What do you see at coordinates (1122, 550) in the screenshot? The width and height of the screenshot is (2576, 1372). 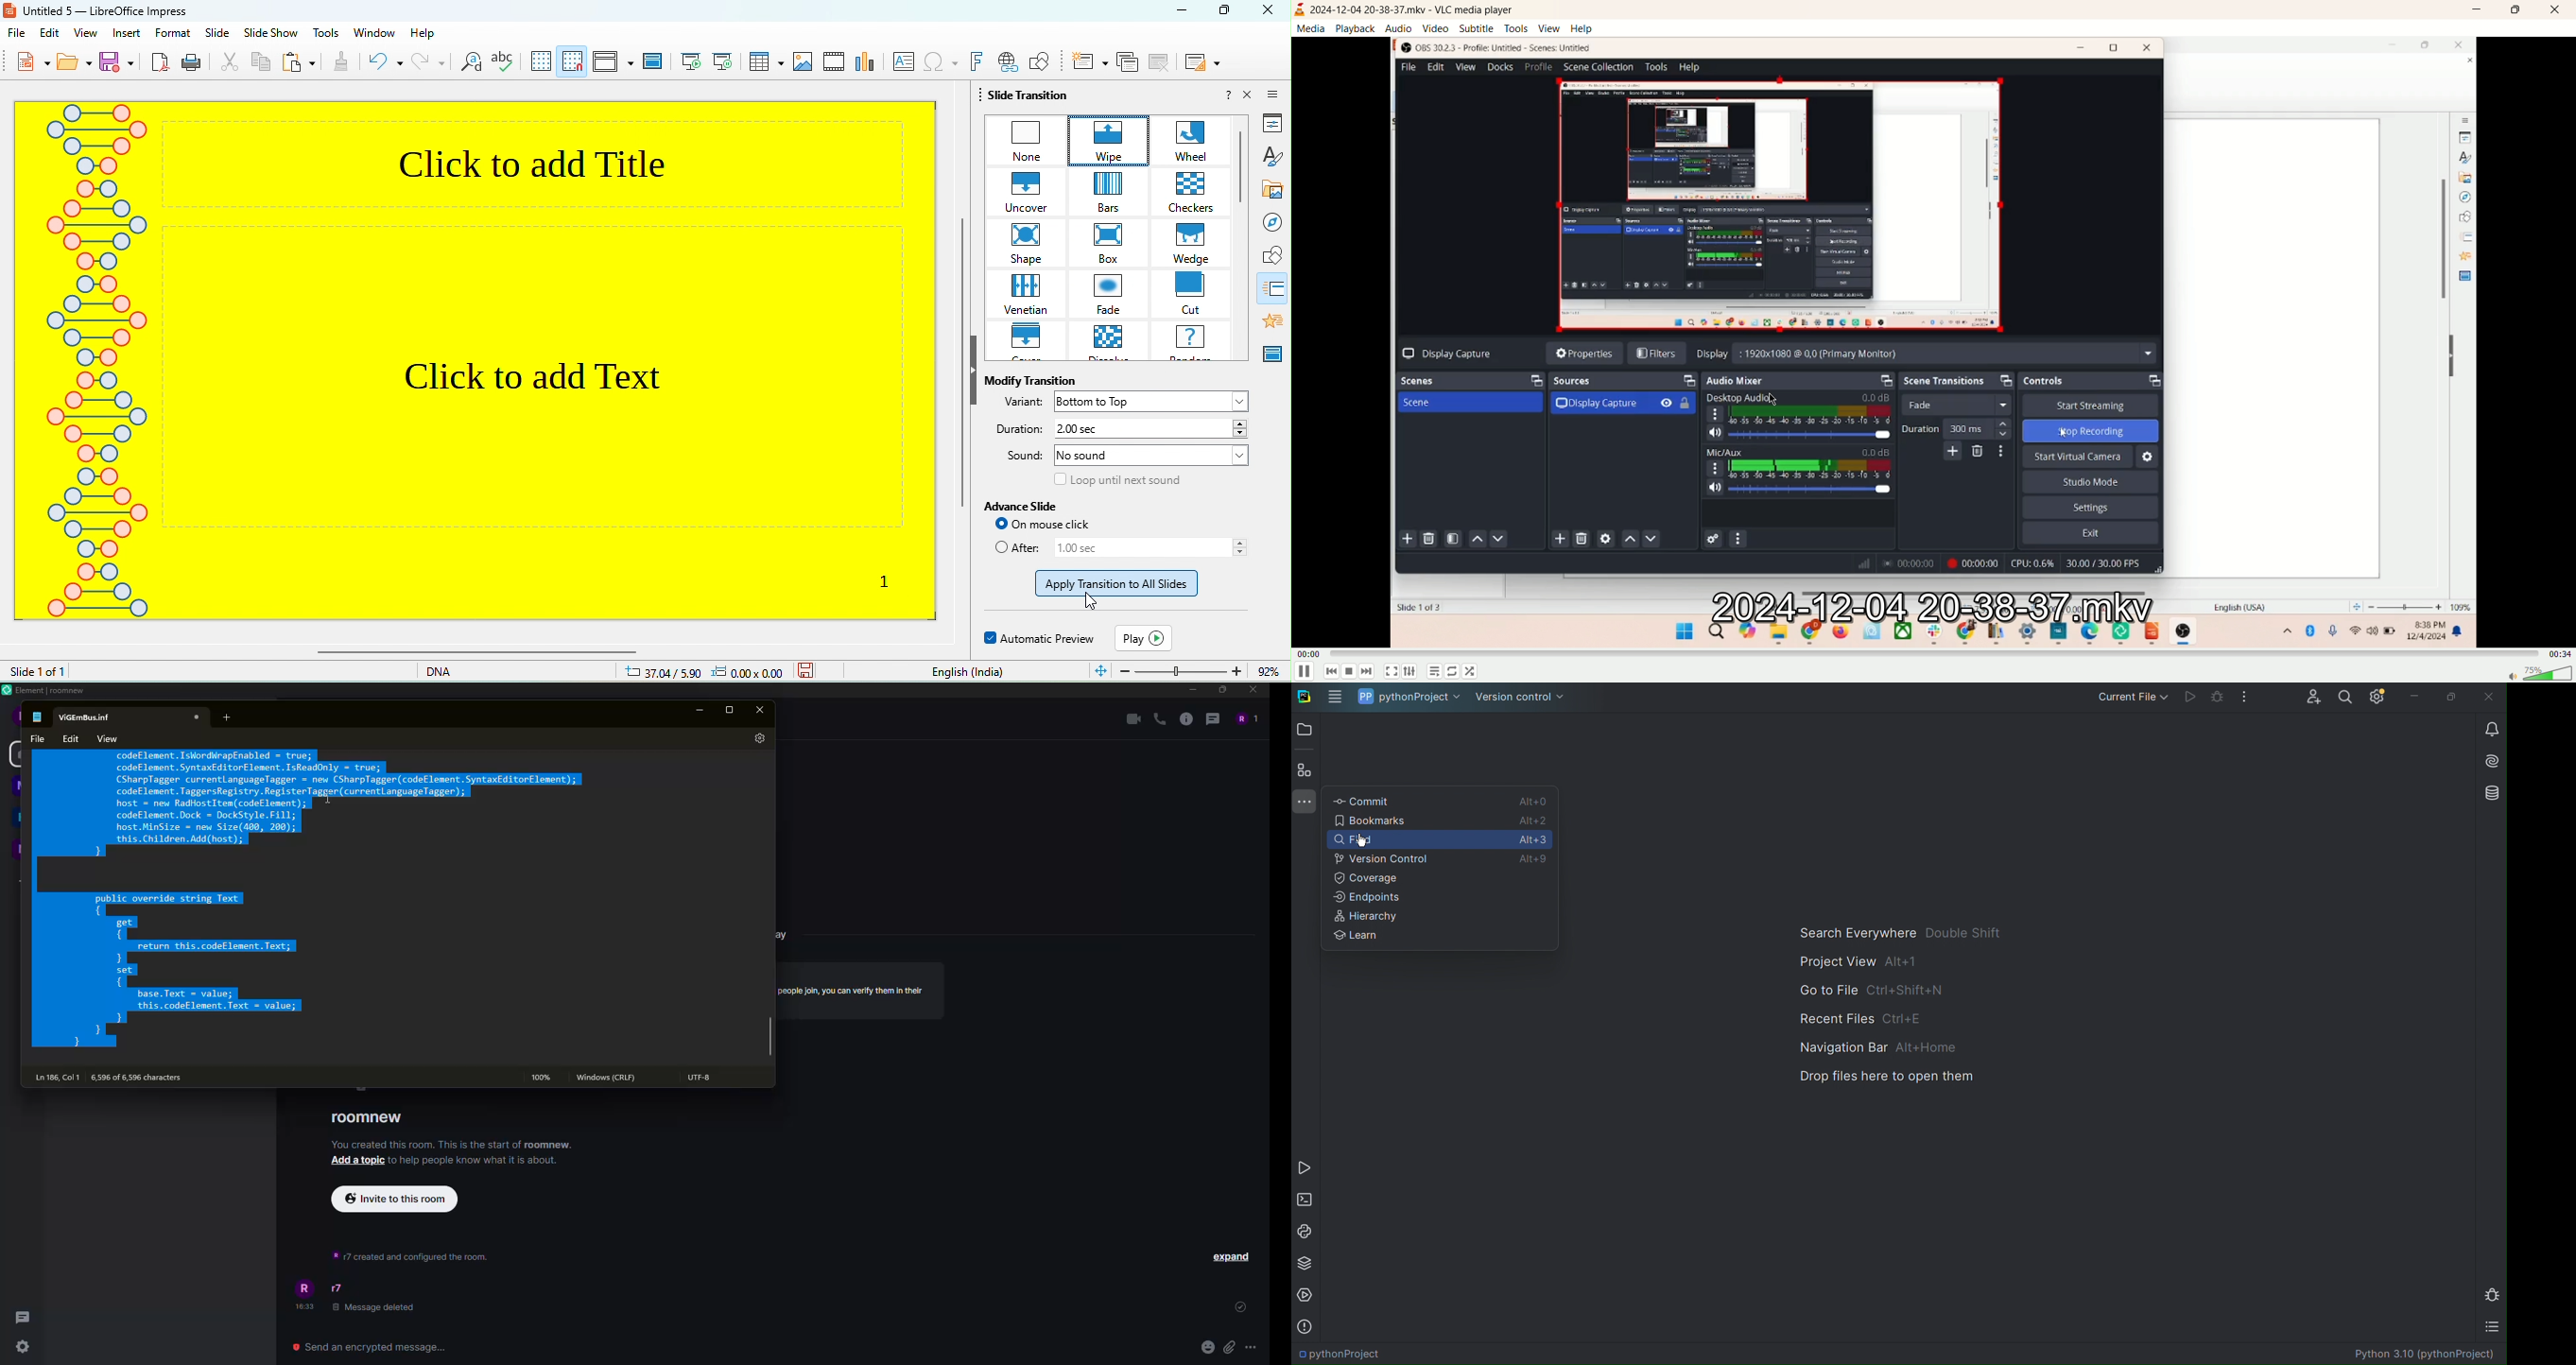 I see `after  1.00 sec` at bounding box center [1122, 550].